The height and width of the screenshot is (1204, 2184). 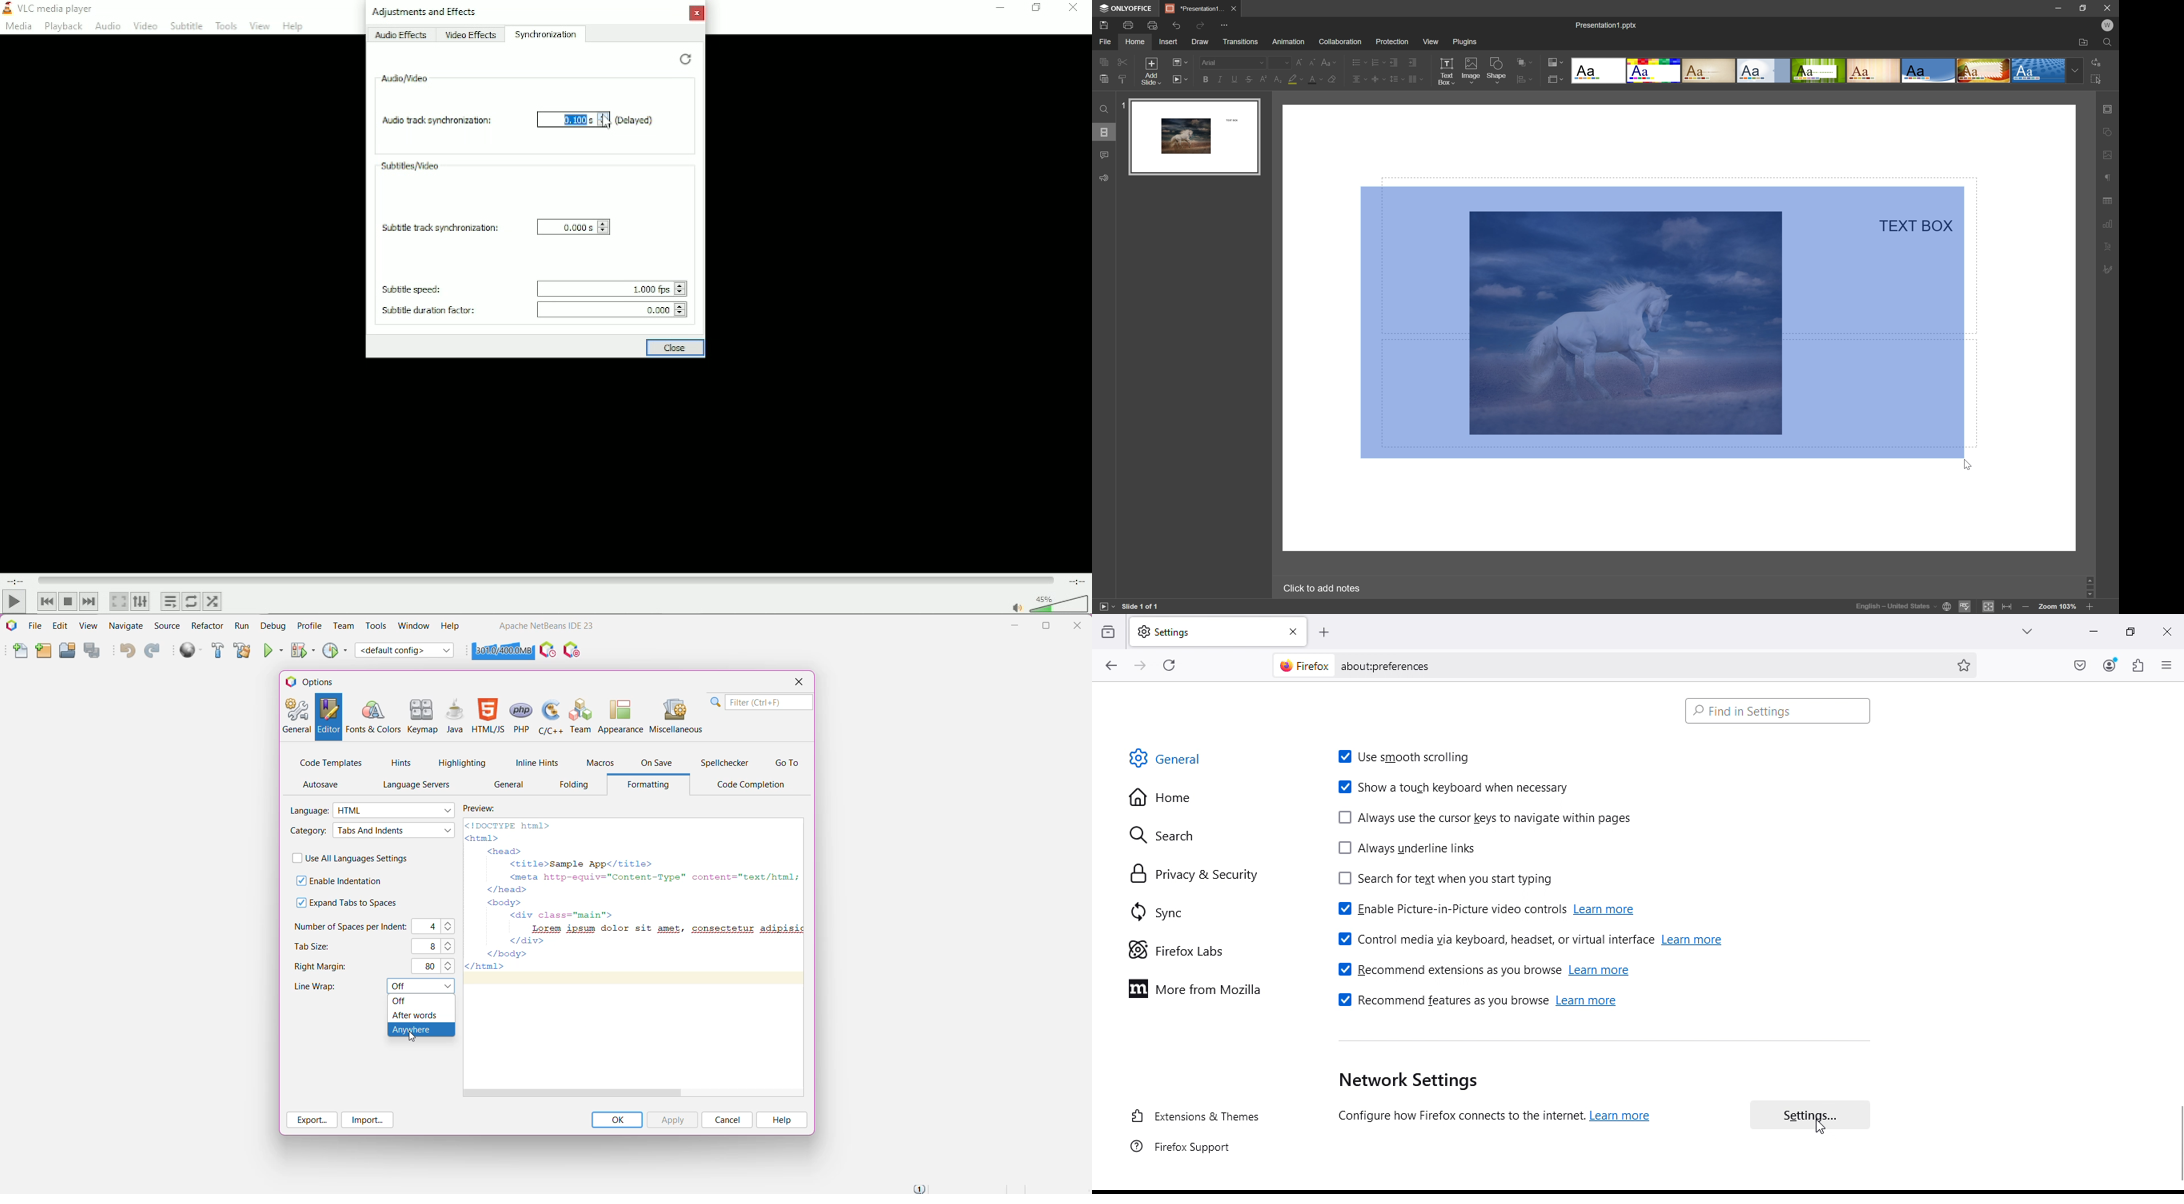 What do you see at coordinates (2084, 43) in the screenshot?
I see `open file location` at bounding box center [2084, 43].